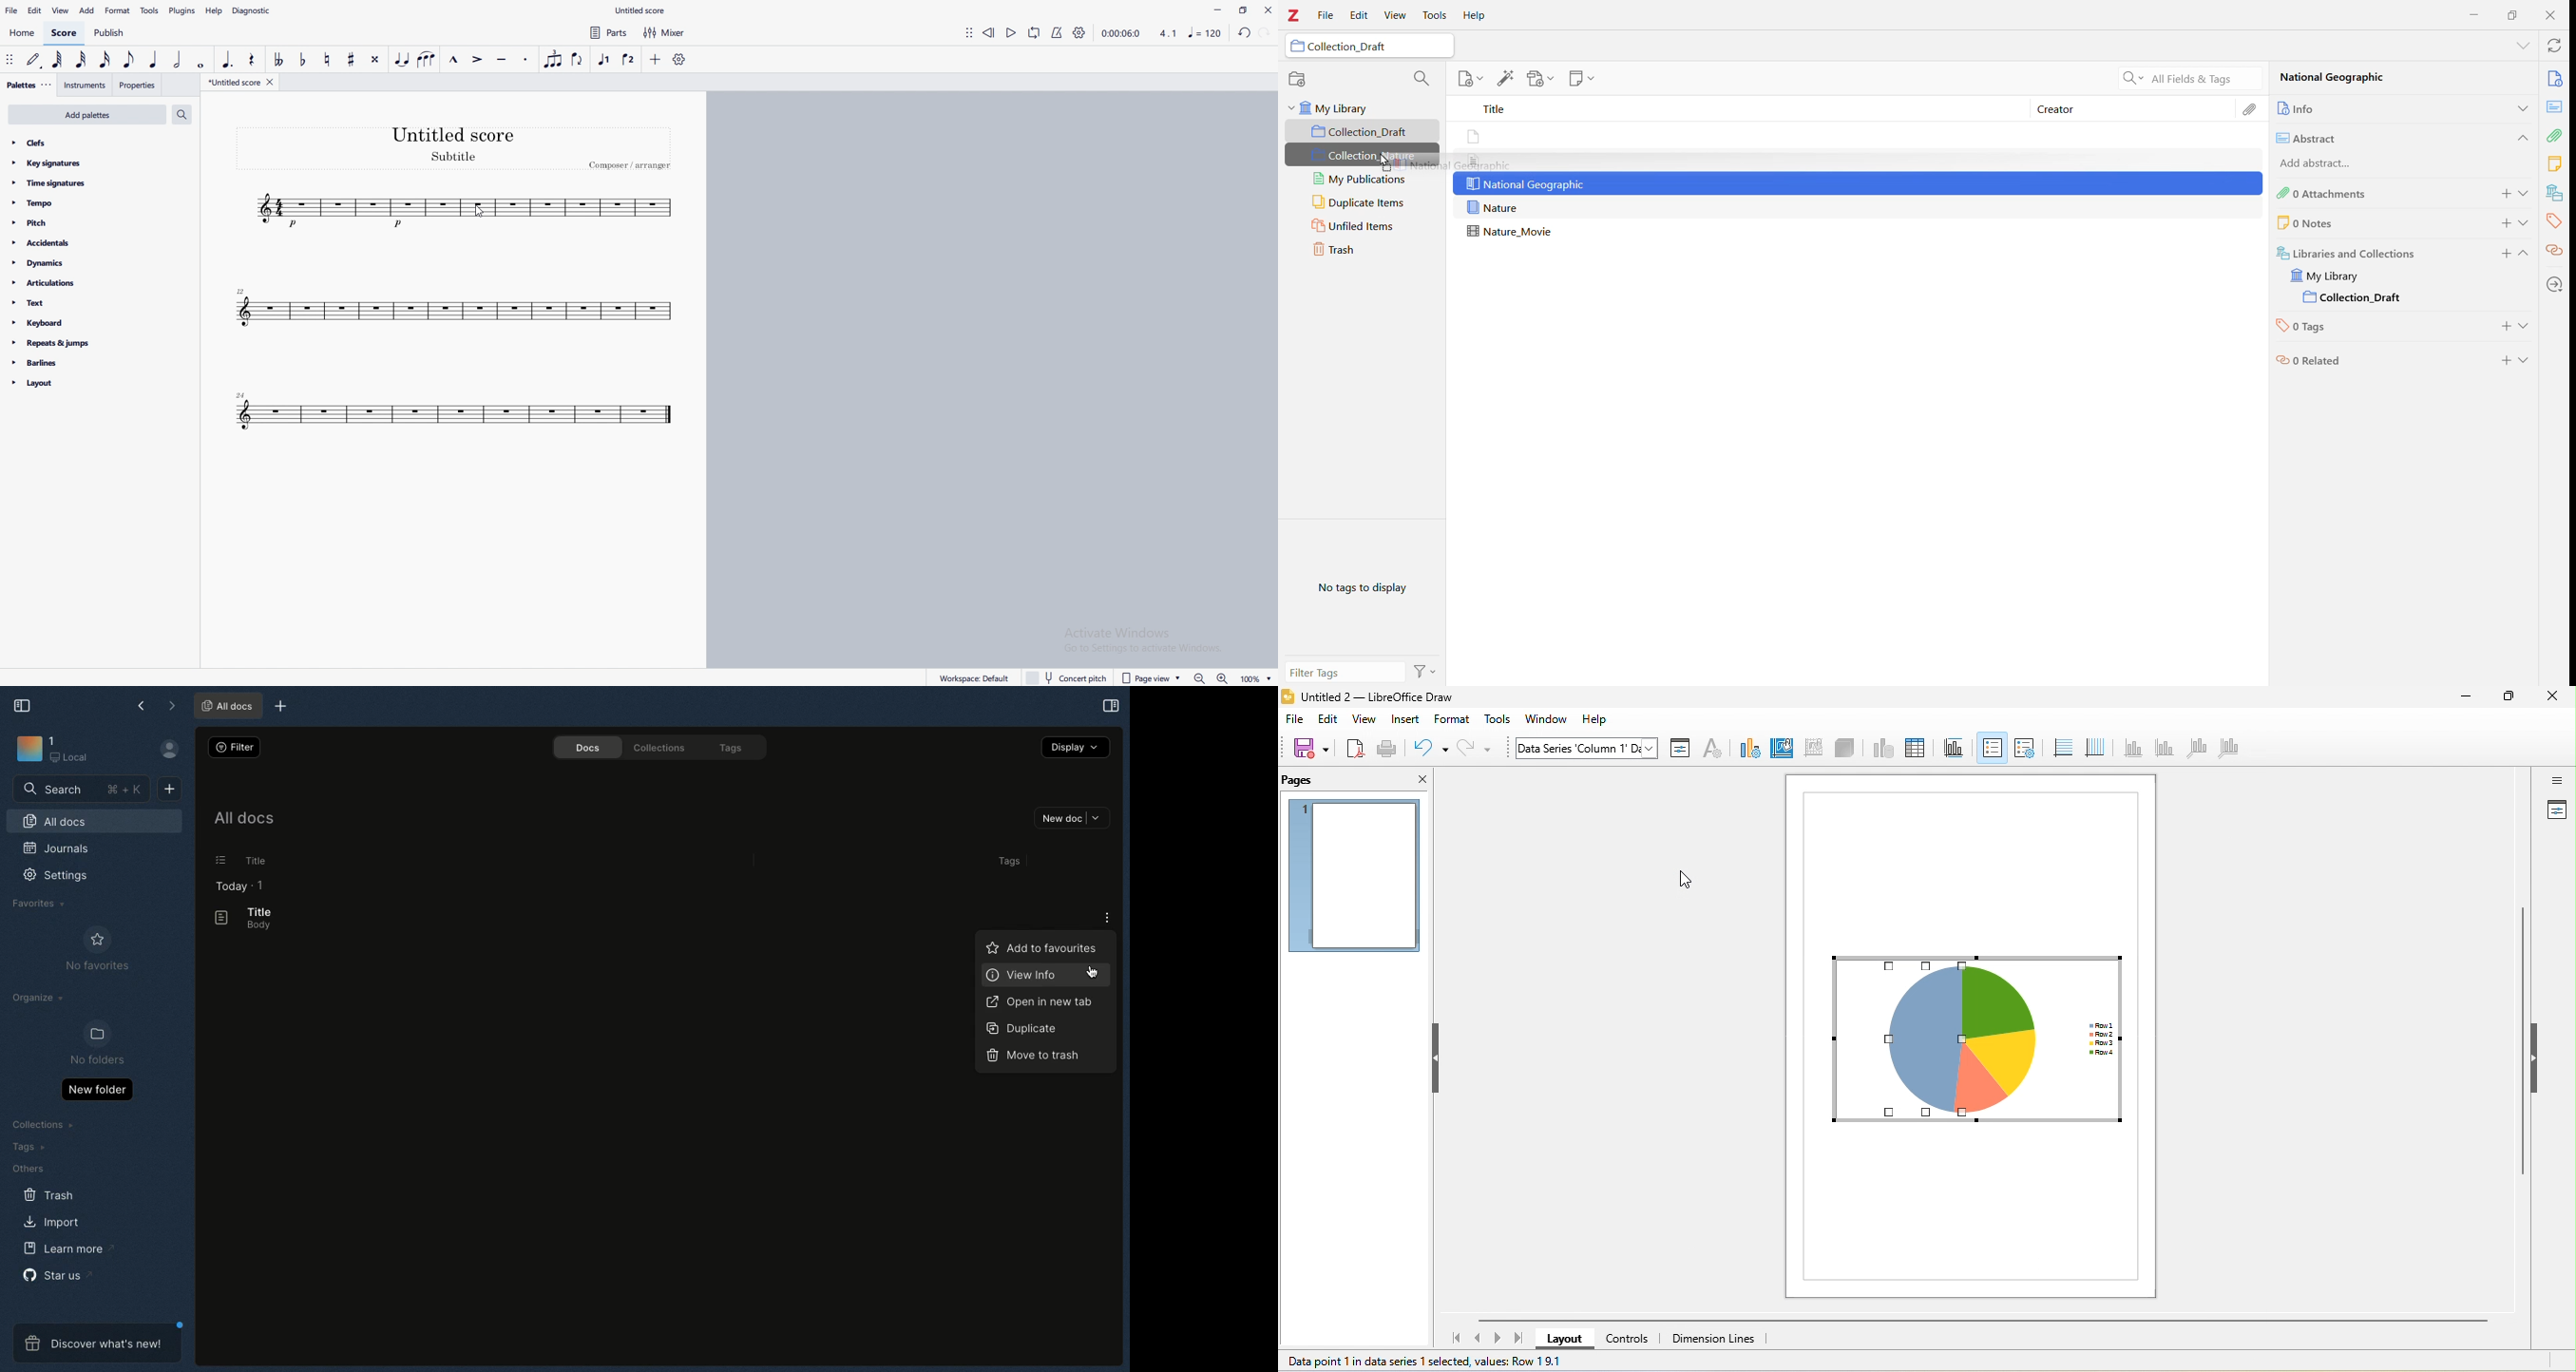  Describe the element at coordinates (2374, 252) in the screenshot. I see `Libraries and Collections` at that location.